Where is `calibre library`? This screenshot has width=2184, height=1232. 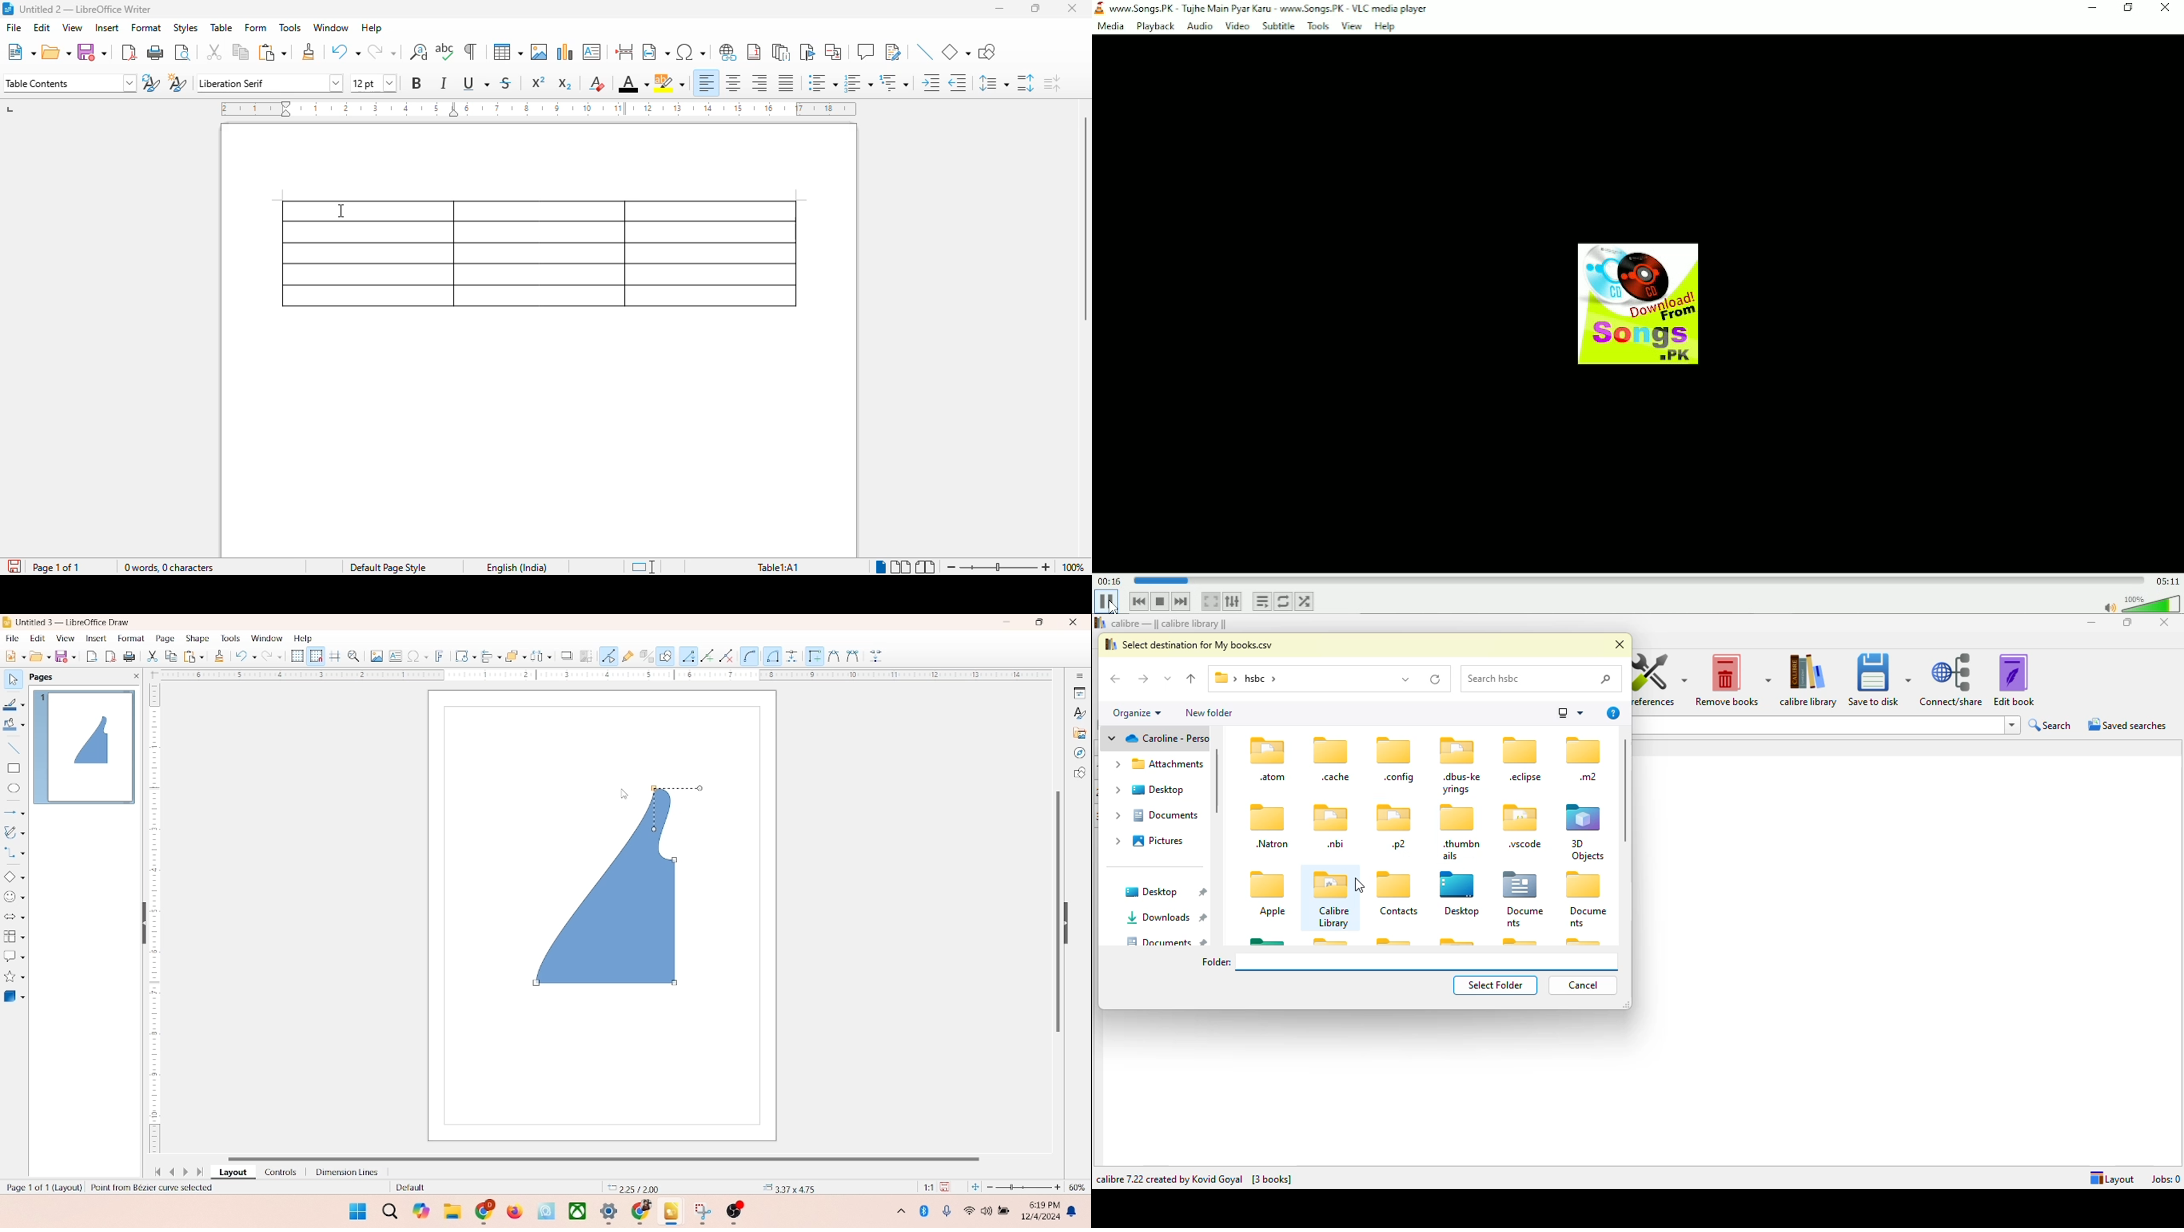
calibre library is located at coordinates (1331, 899).